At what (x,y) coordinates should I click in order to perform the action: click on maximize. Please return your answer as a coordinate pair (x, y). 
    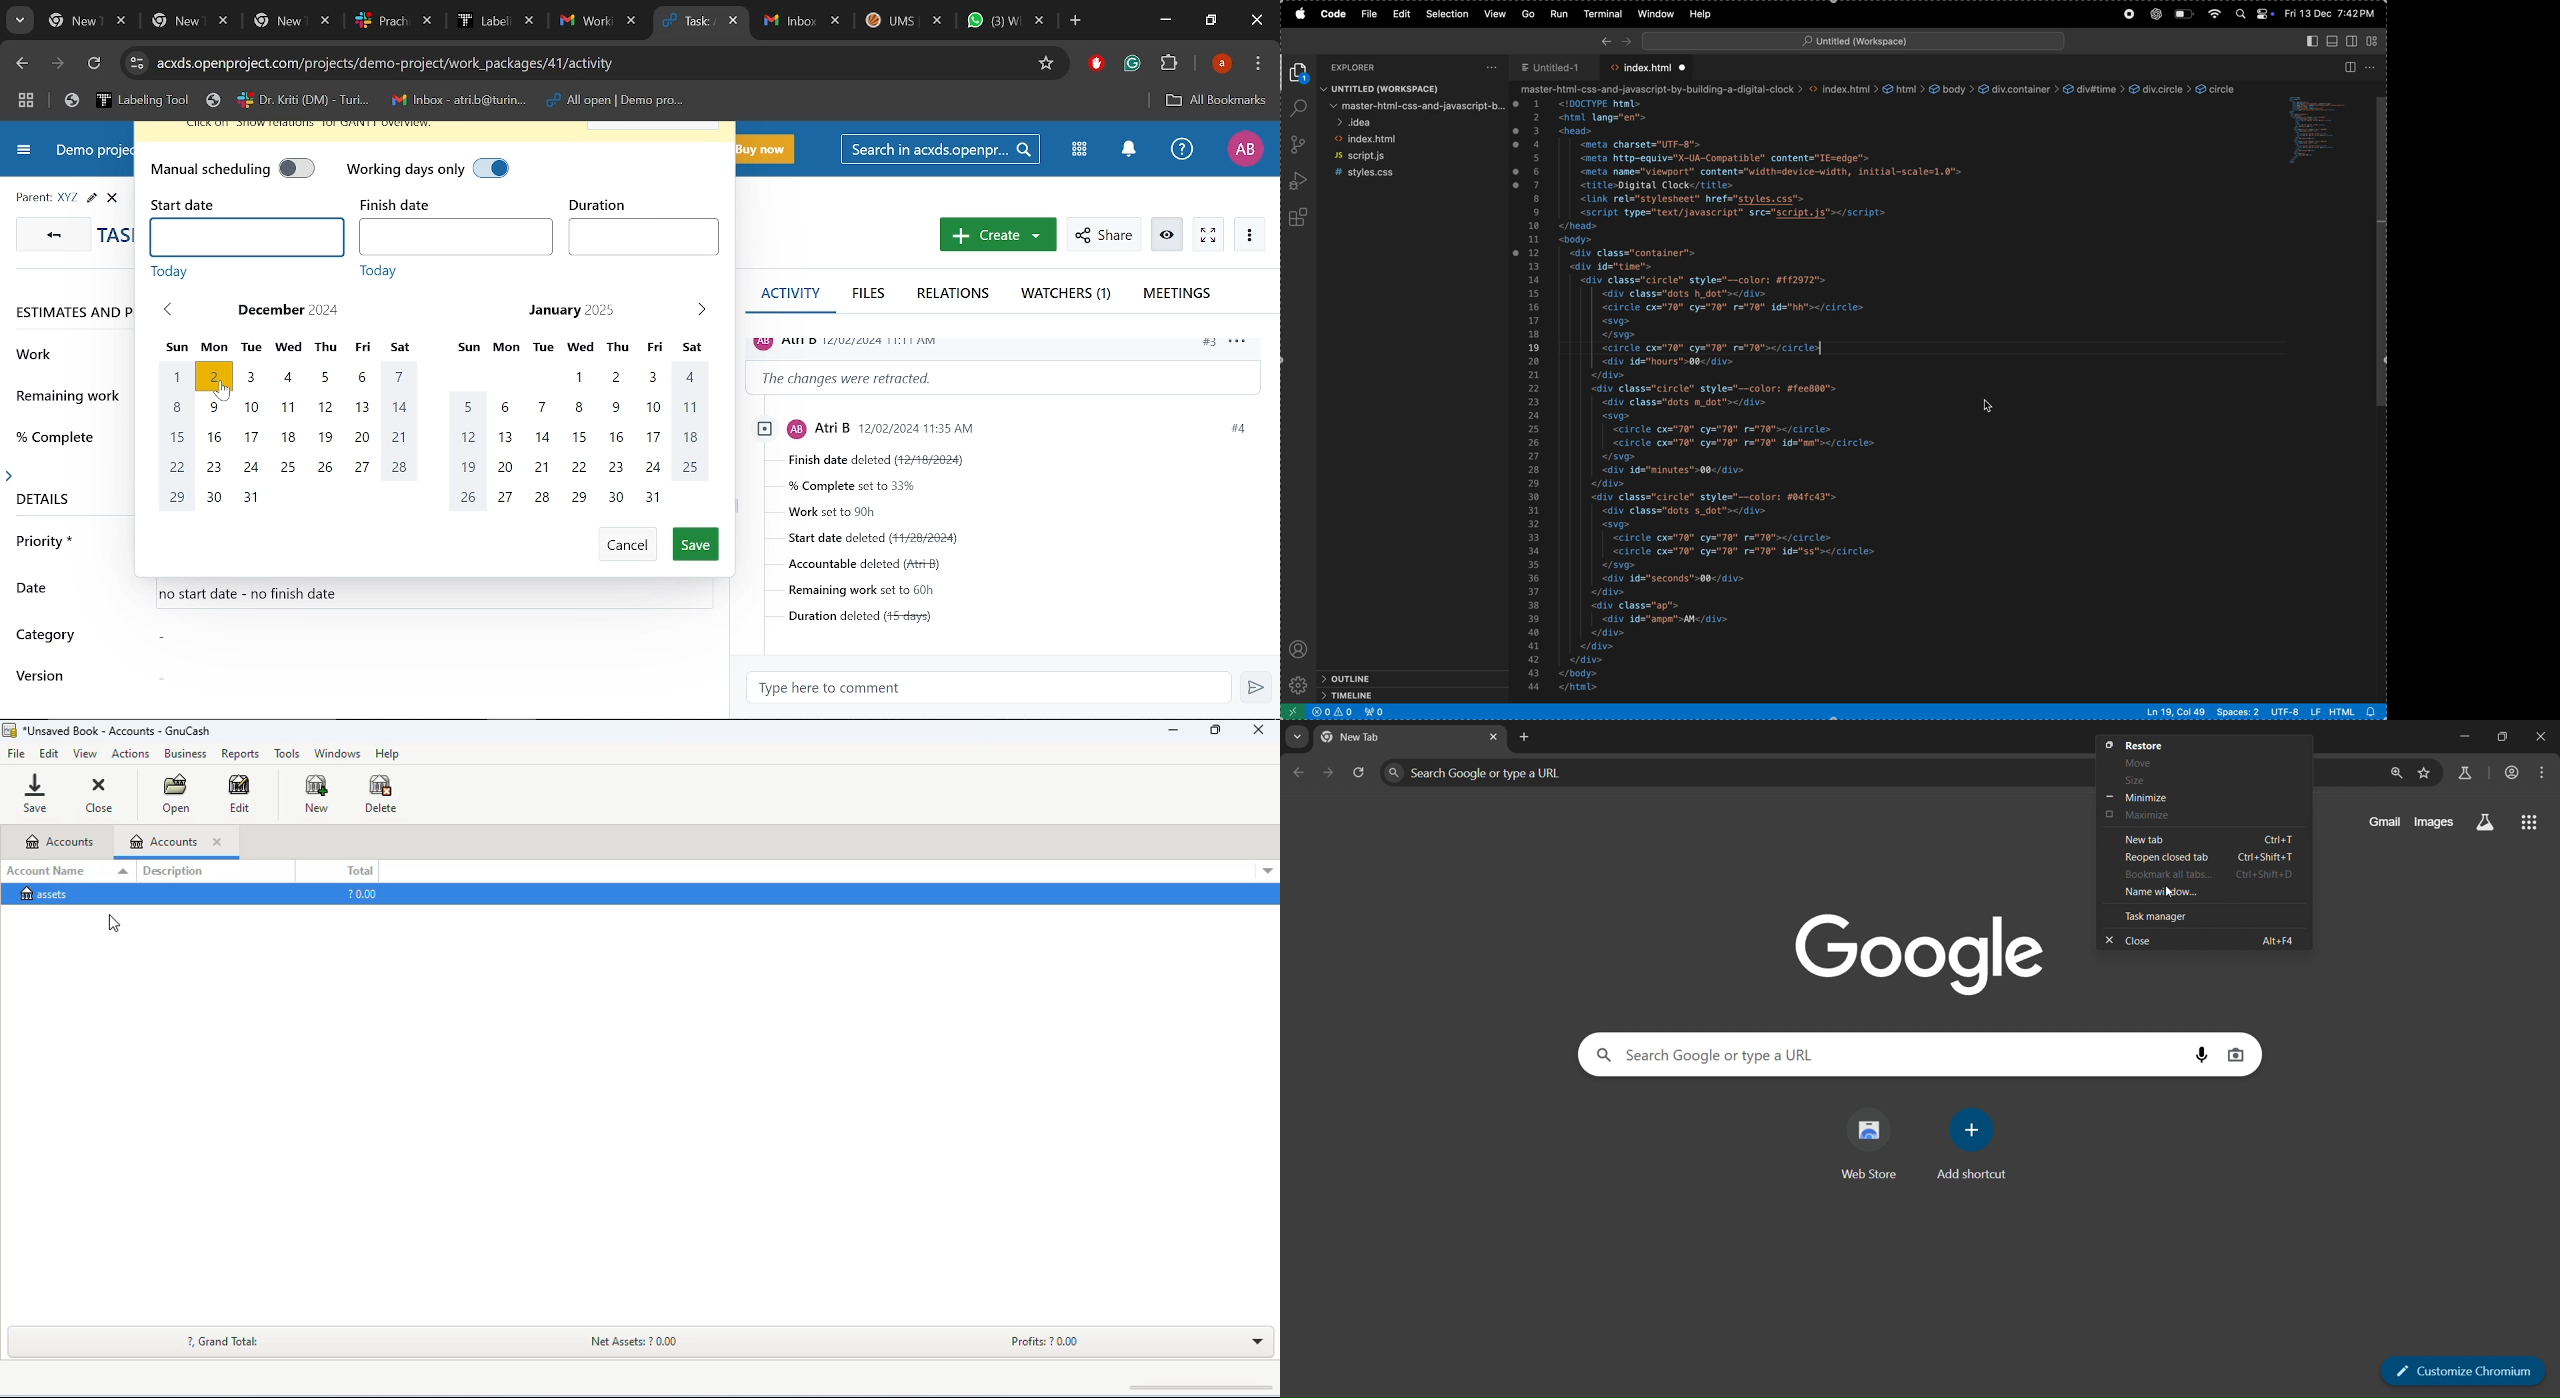
    Looking at the image, I should click on (2145, 815).